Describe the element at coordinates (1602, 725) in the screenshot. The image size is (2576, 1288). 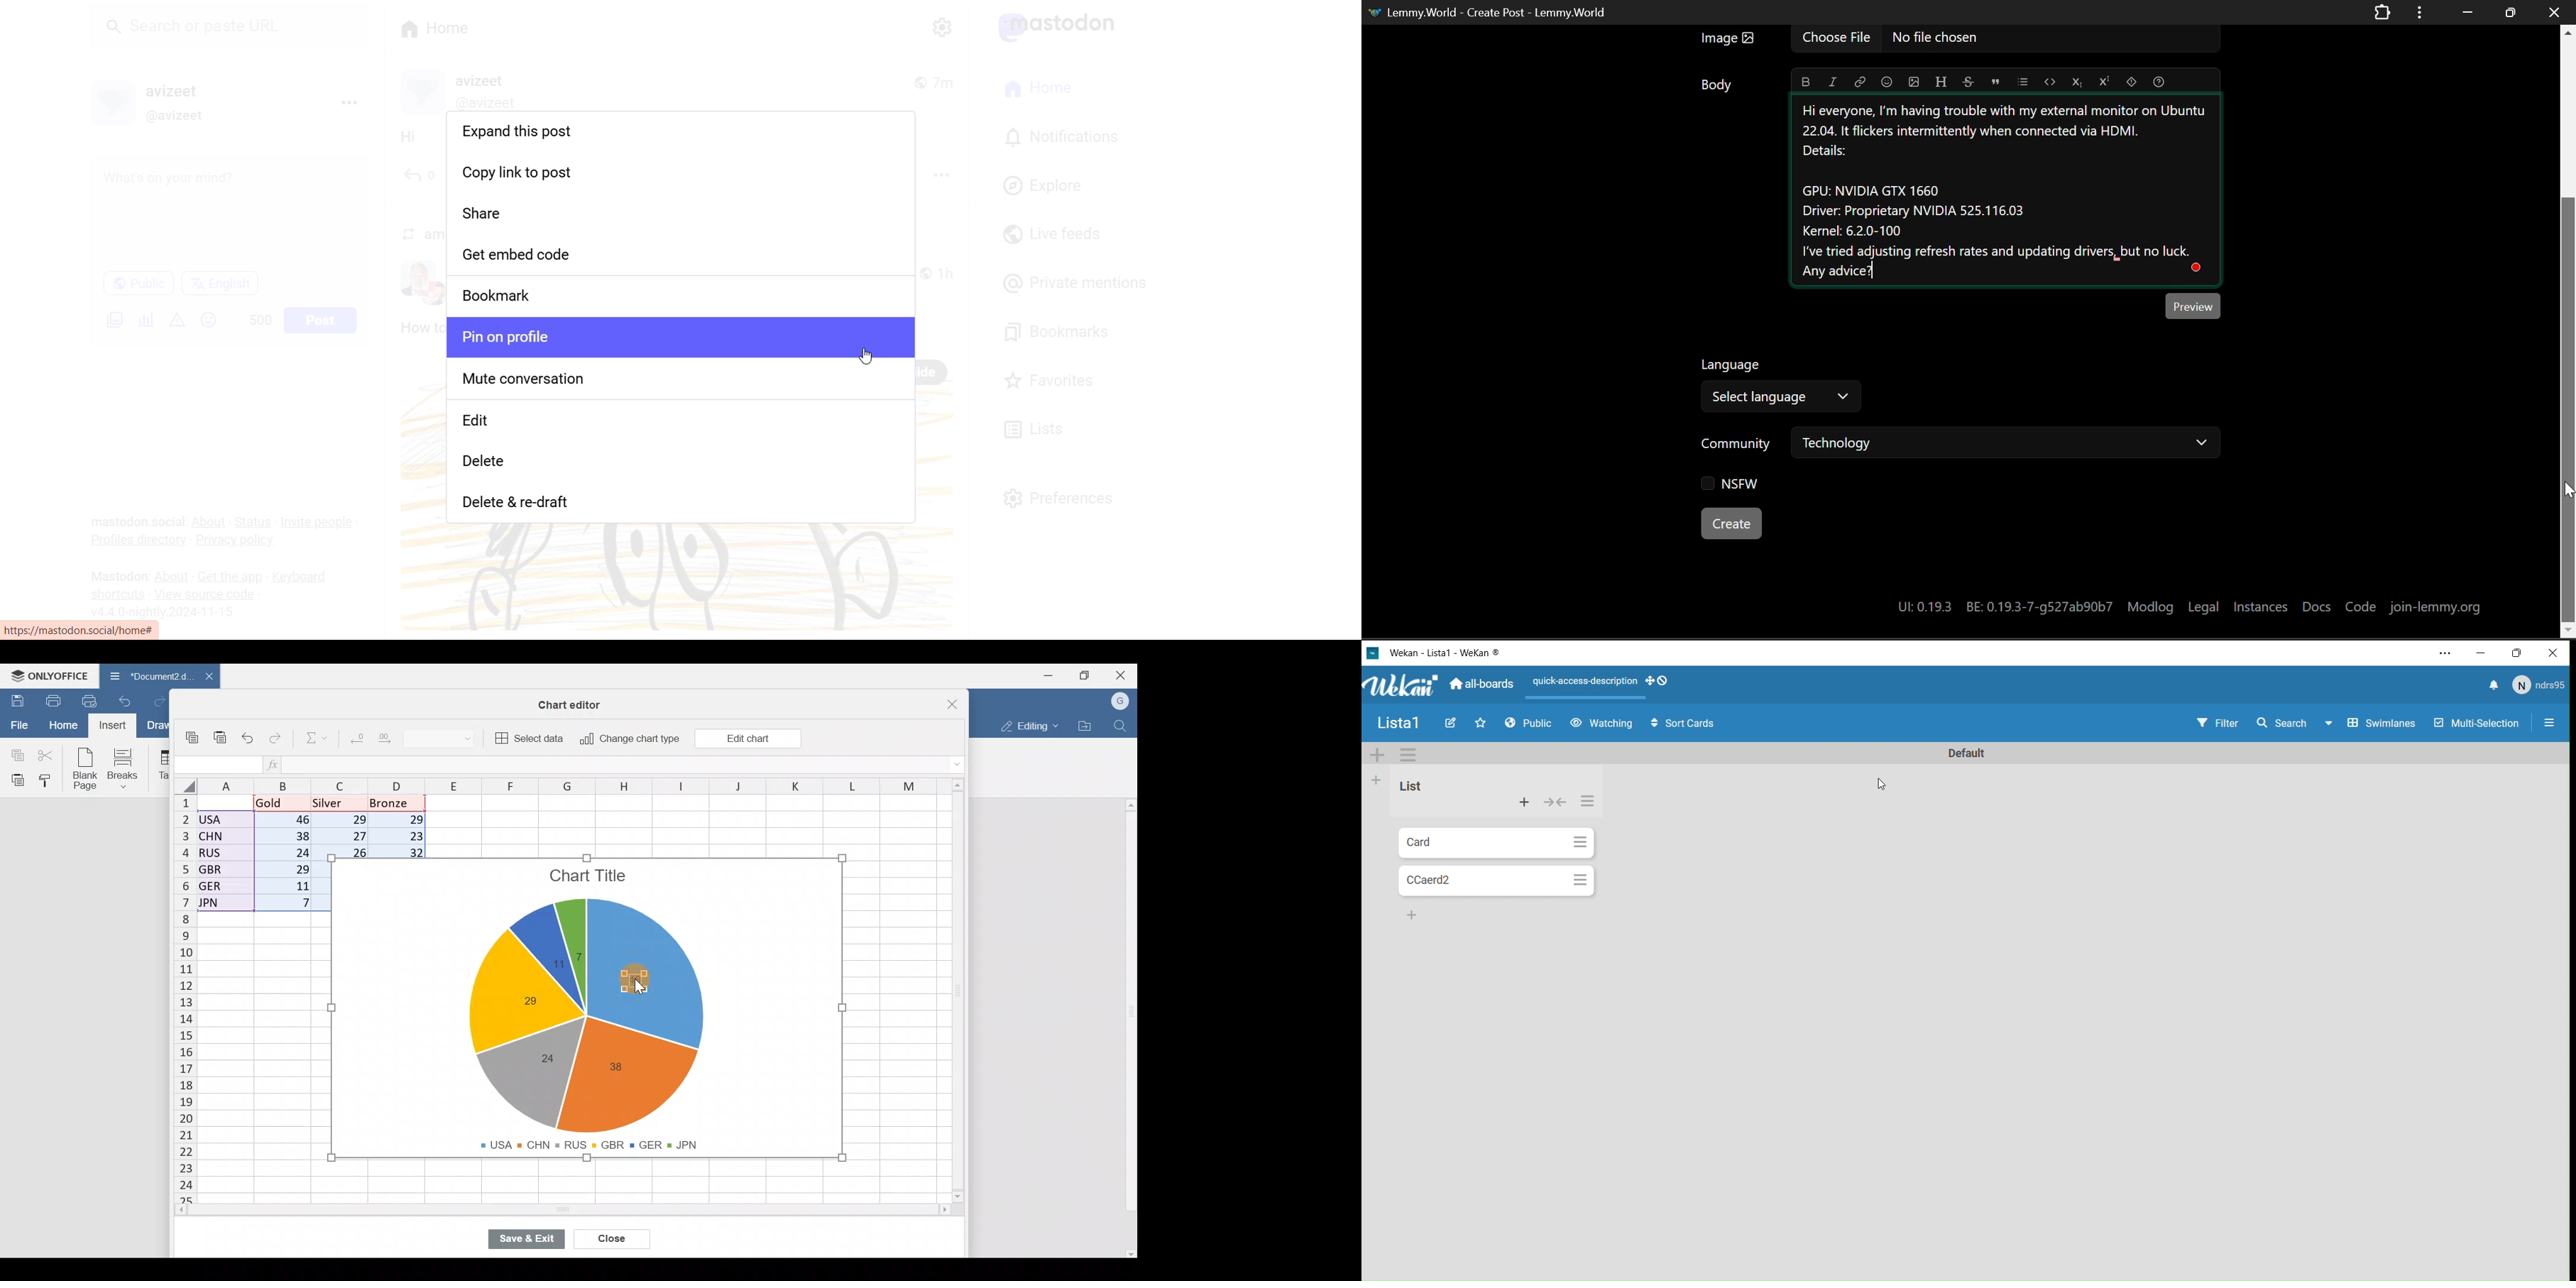
I see `Watching` at that location.